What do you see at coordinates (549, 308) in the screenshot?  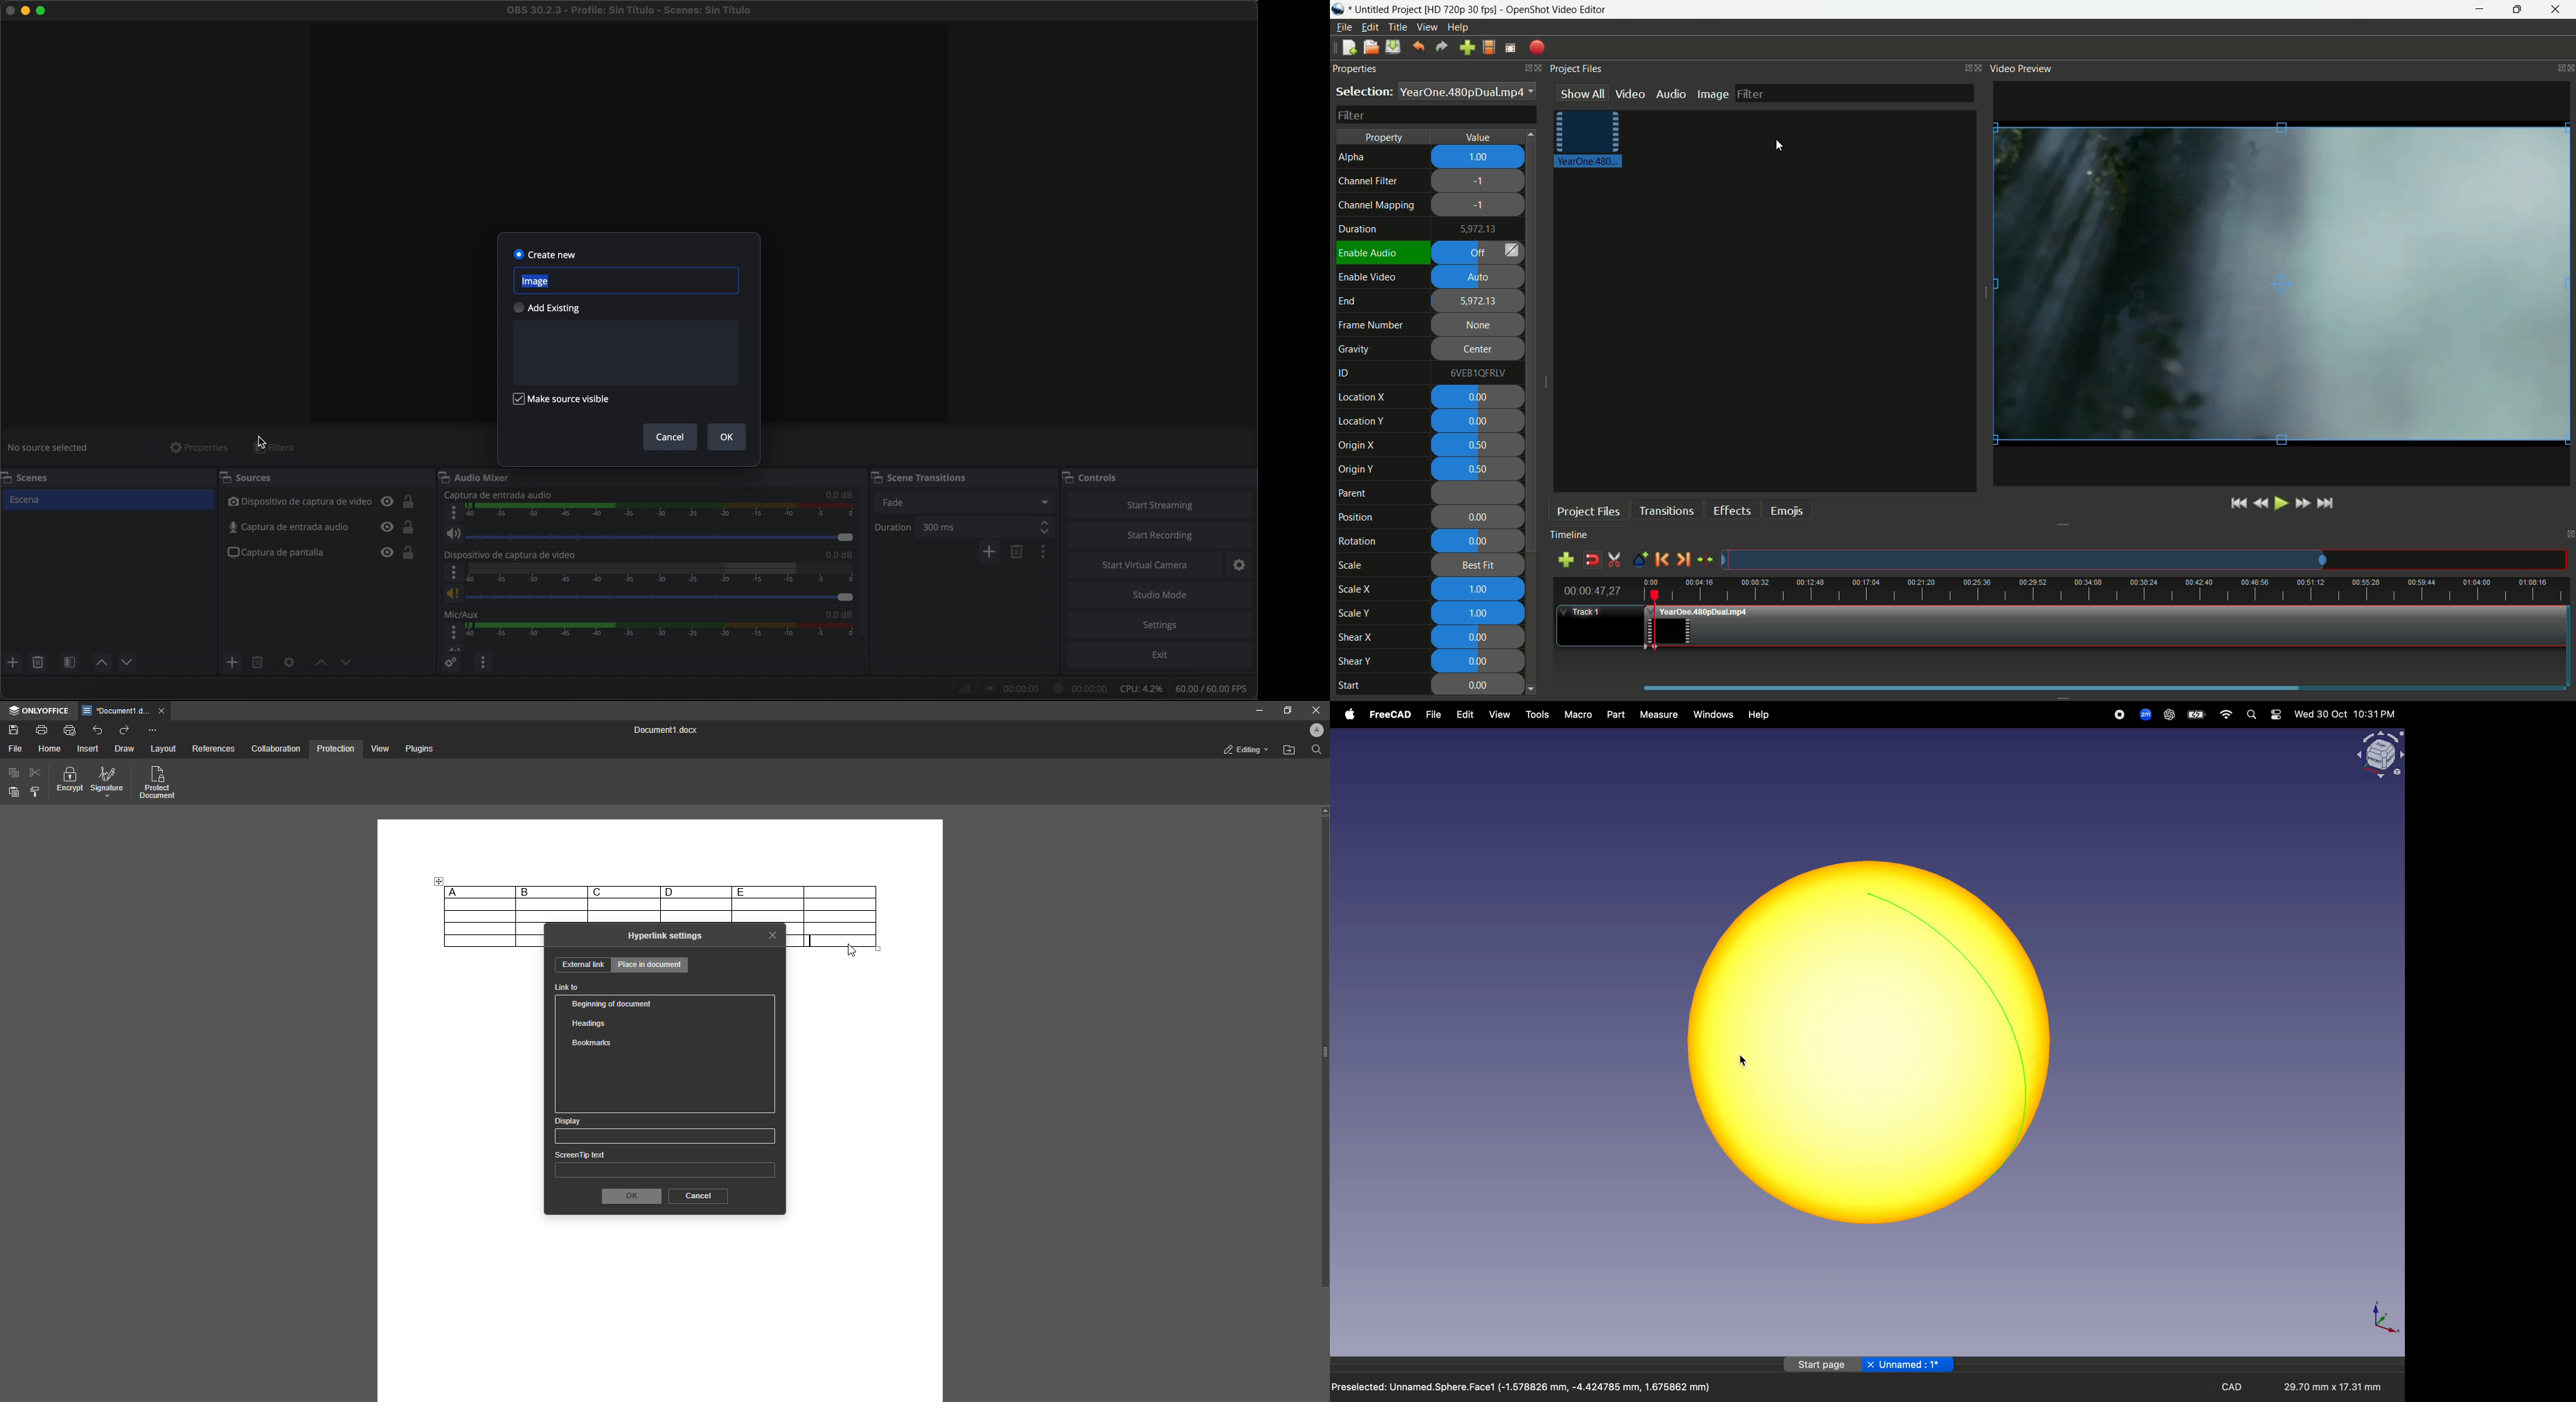 I see `add existing` at bounding box center [549, 308].